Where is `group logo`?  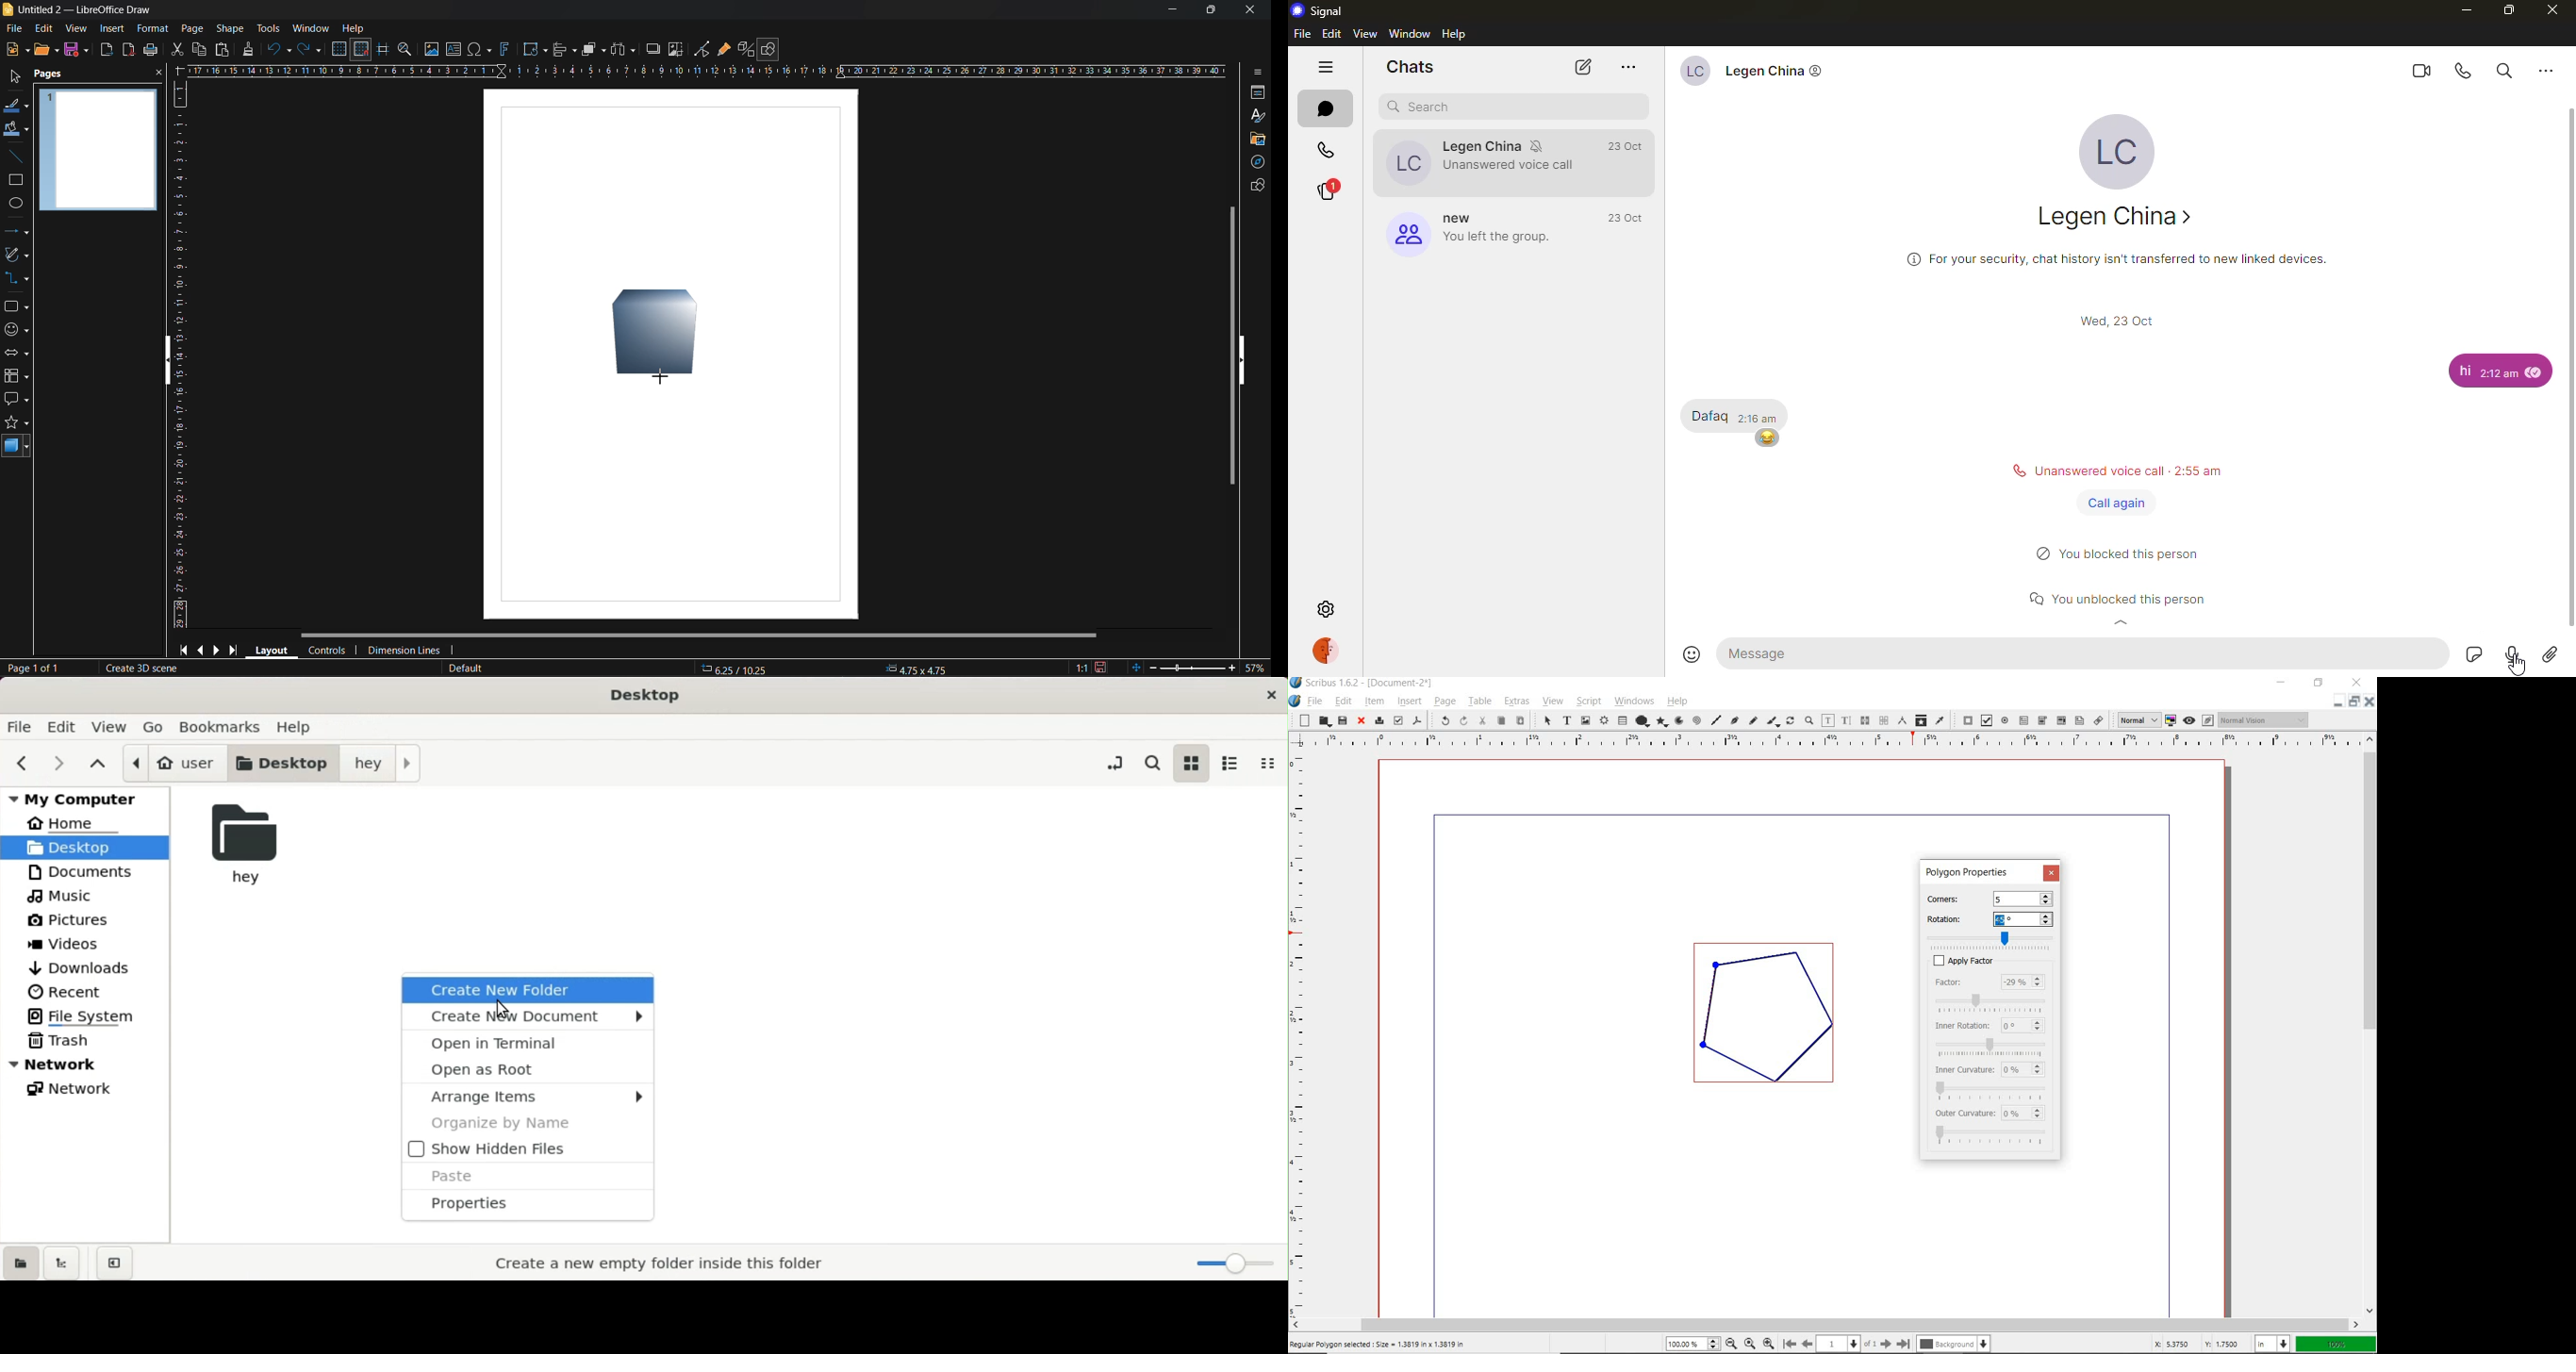 group logo is located at coordinates (1406, 232).